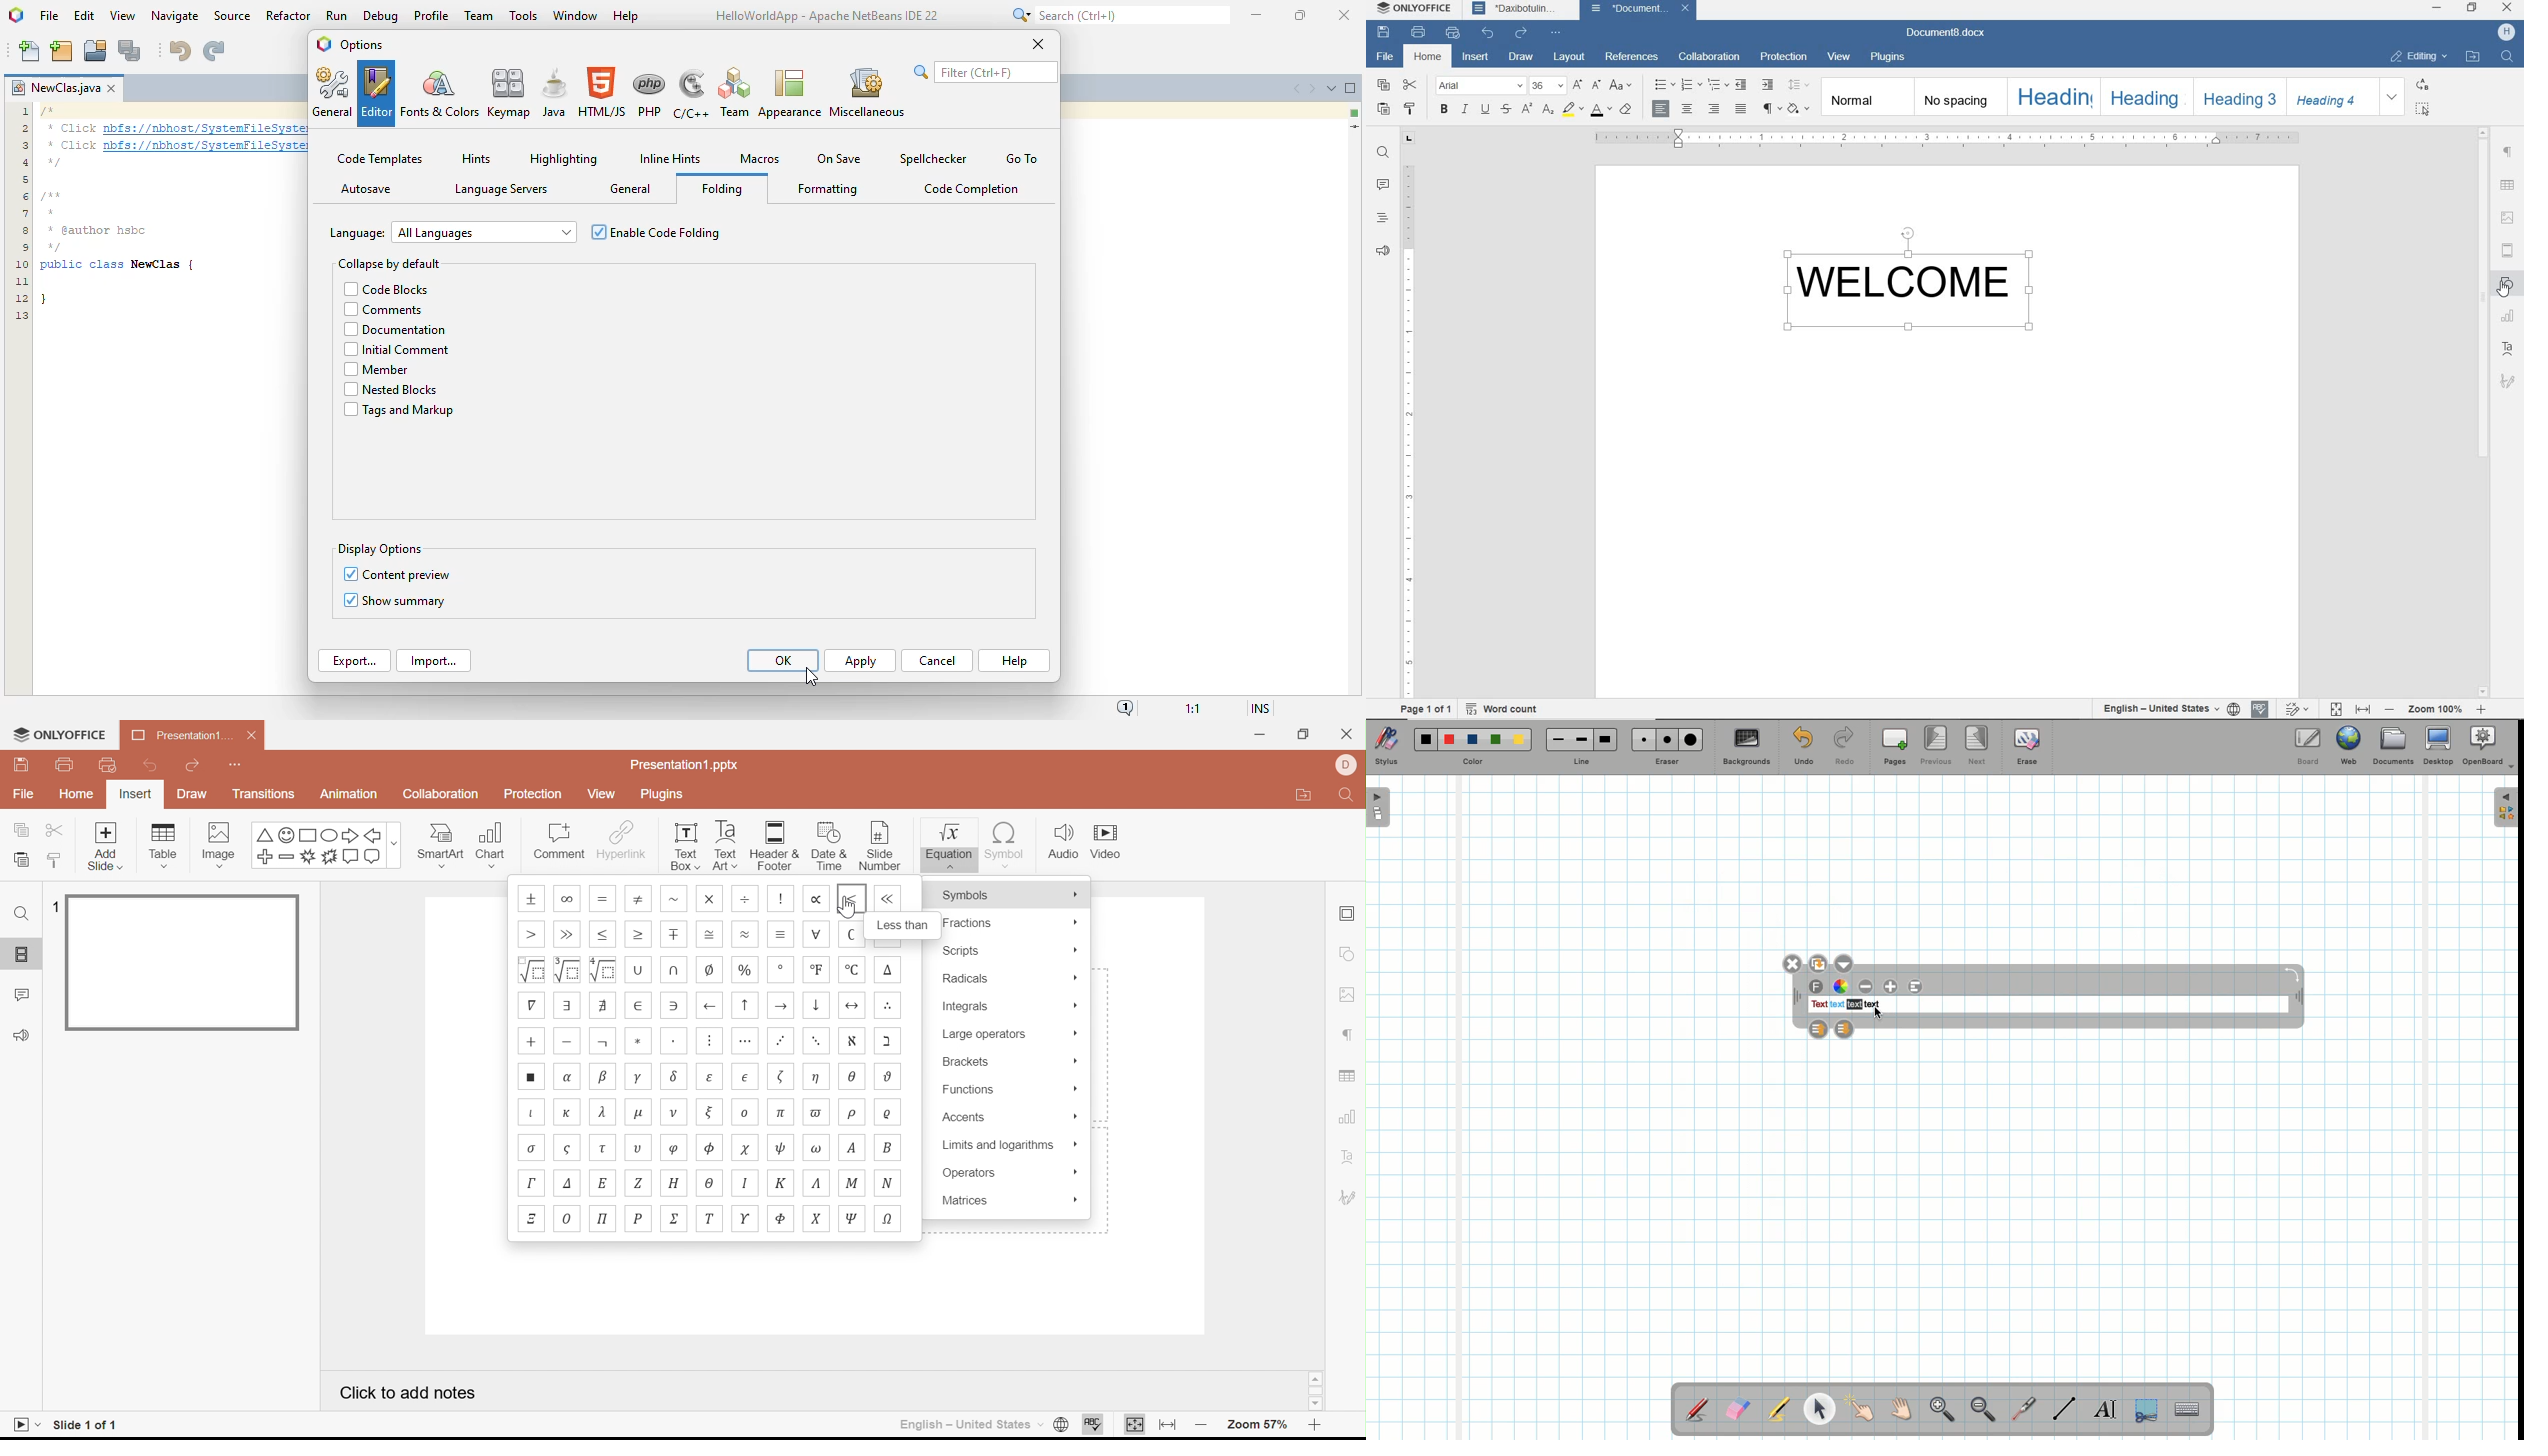 The height and width of the screenshot is (1456, 2548). What do you see at coordinates (110, 766) in the screenshot?
I see `Quick print` at bounding box center [110, 766].